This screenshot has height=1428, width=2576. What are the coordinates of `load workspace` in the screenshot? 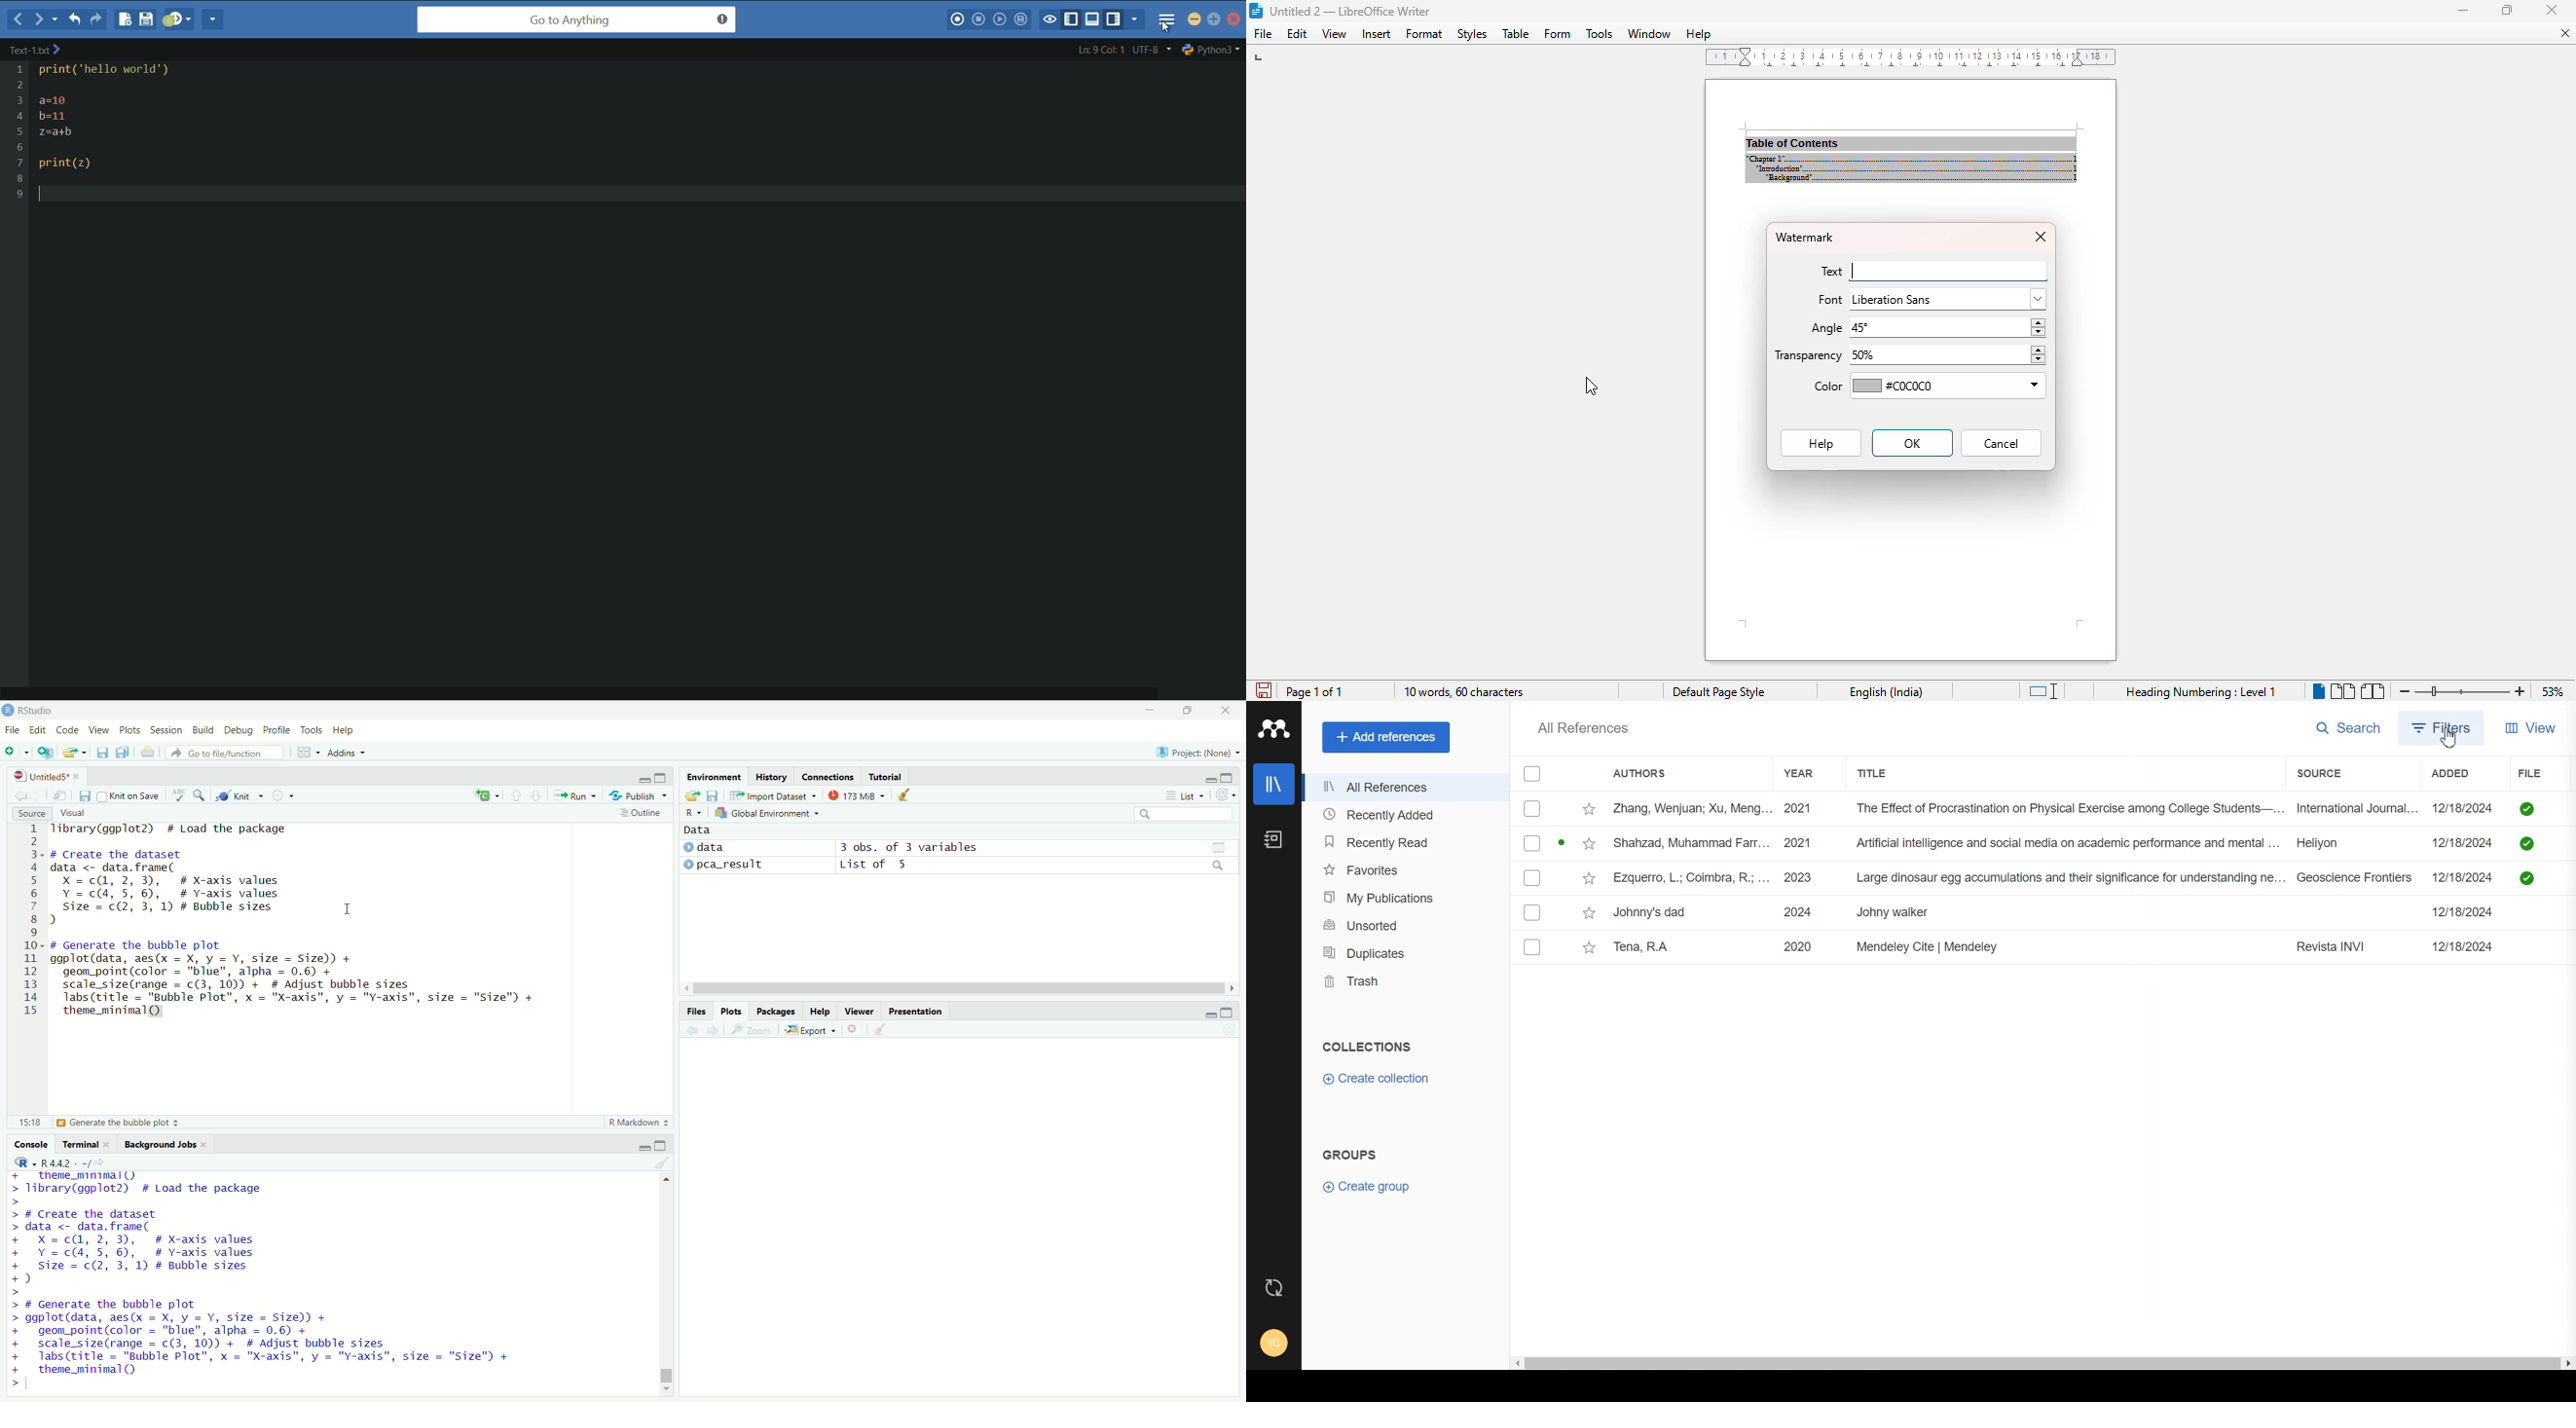 It's located at (692, 796).